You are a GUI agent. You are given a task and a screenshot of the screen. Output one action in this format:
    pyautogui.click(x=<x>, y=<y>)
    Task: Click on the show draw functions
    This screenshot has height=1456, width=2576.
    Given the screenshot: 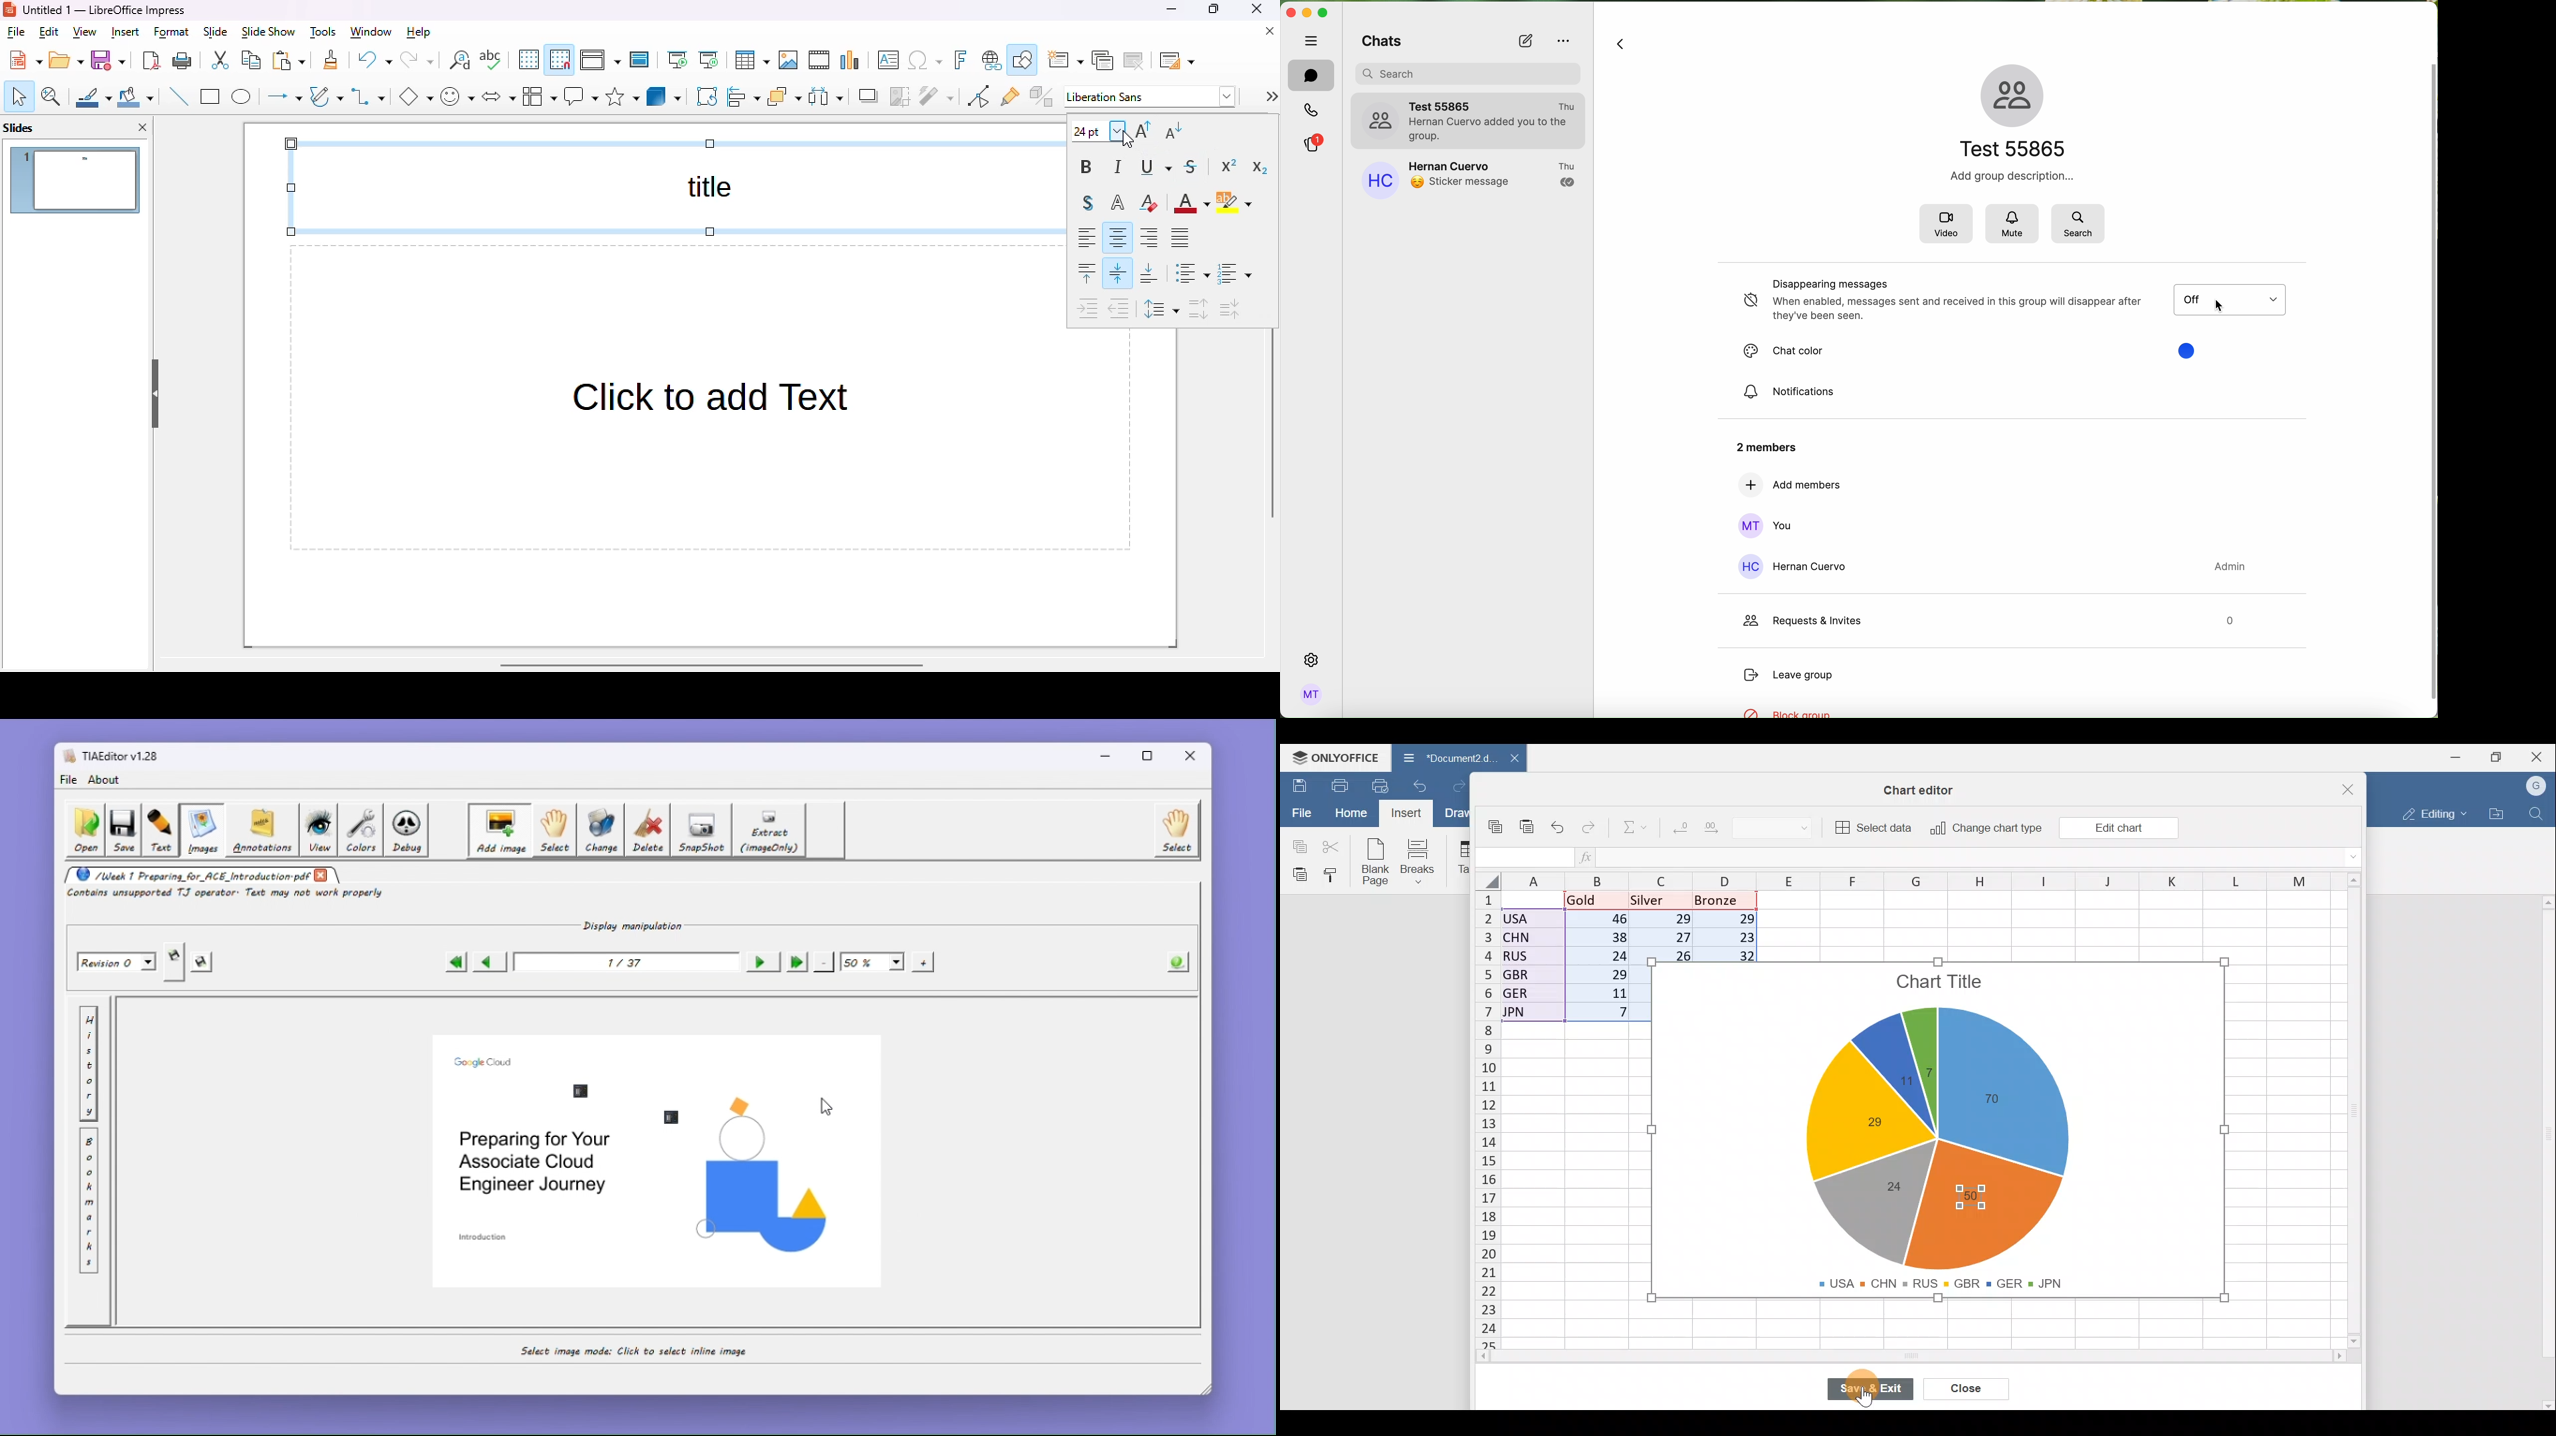 What is the action you would take?
    pyautogui.click(x=1022, y=59)
    